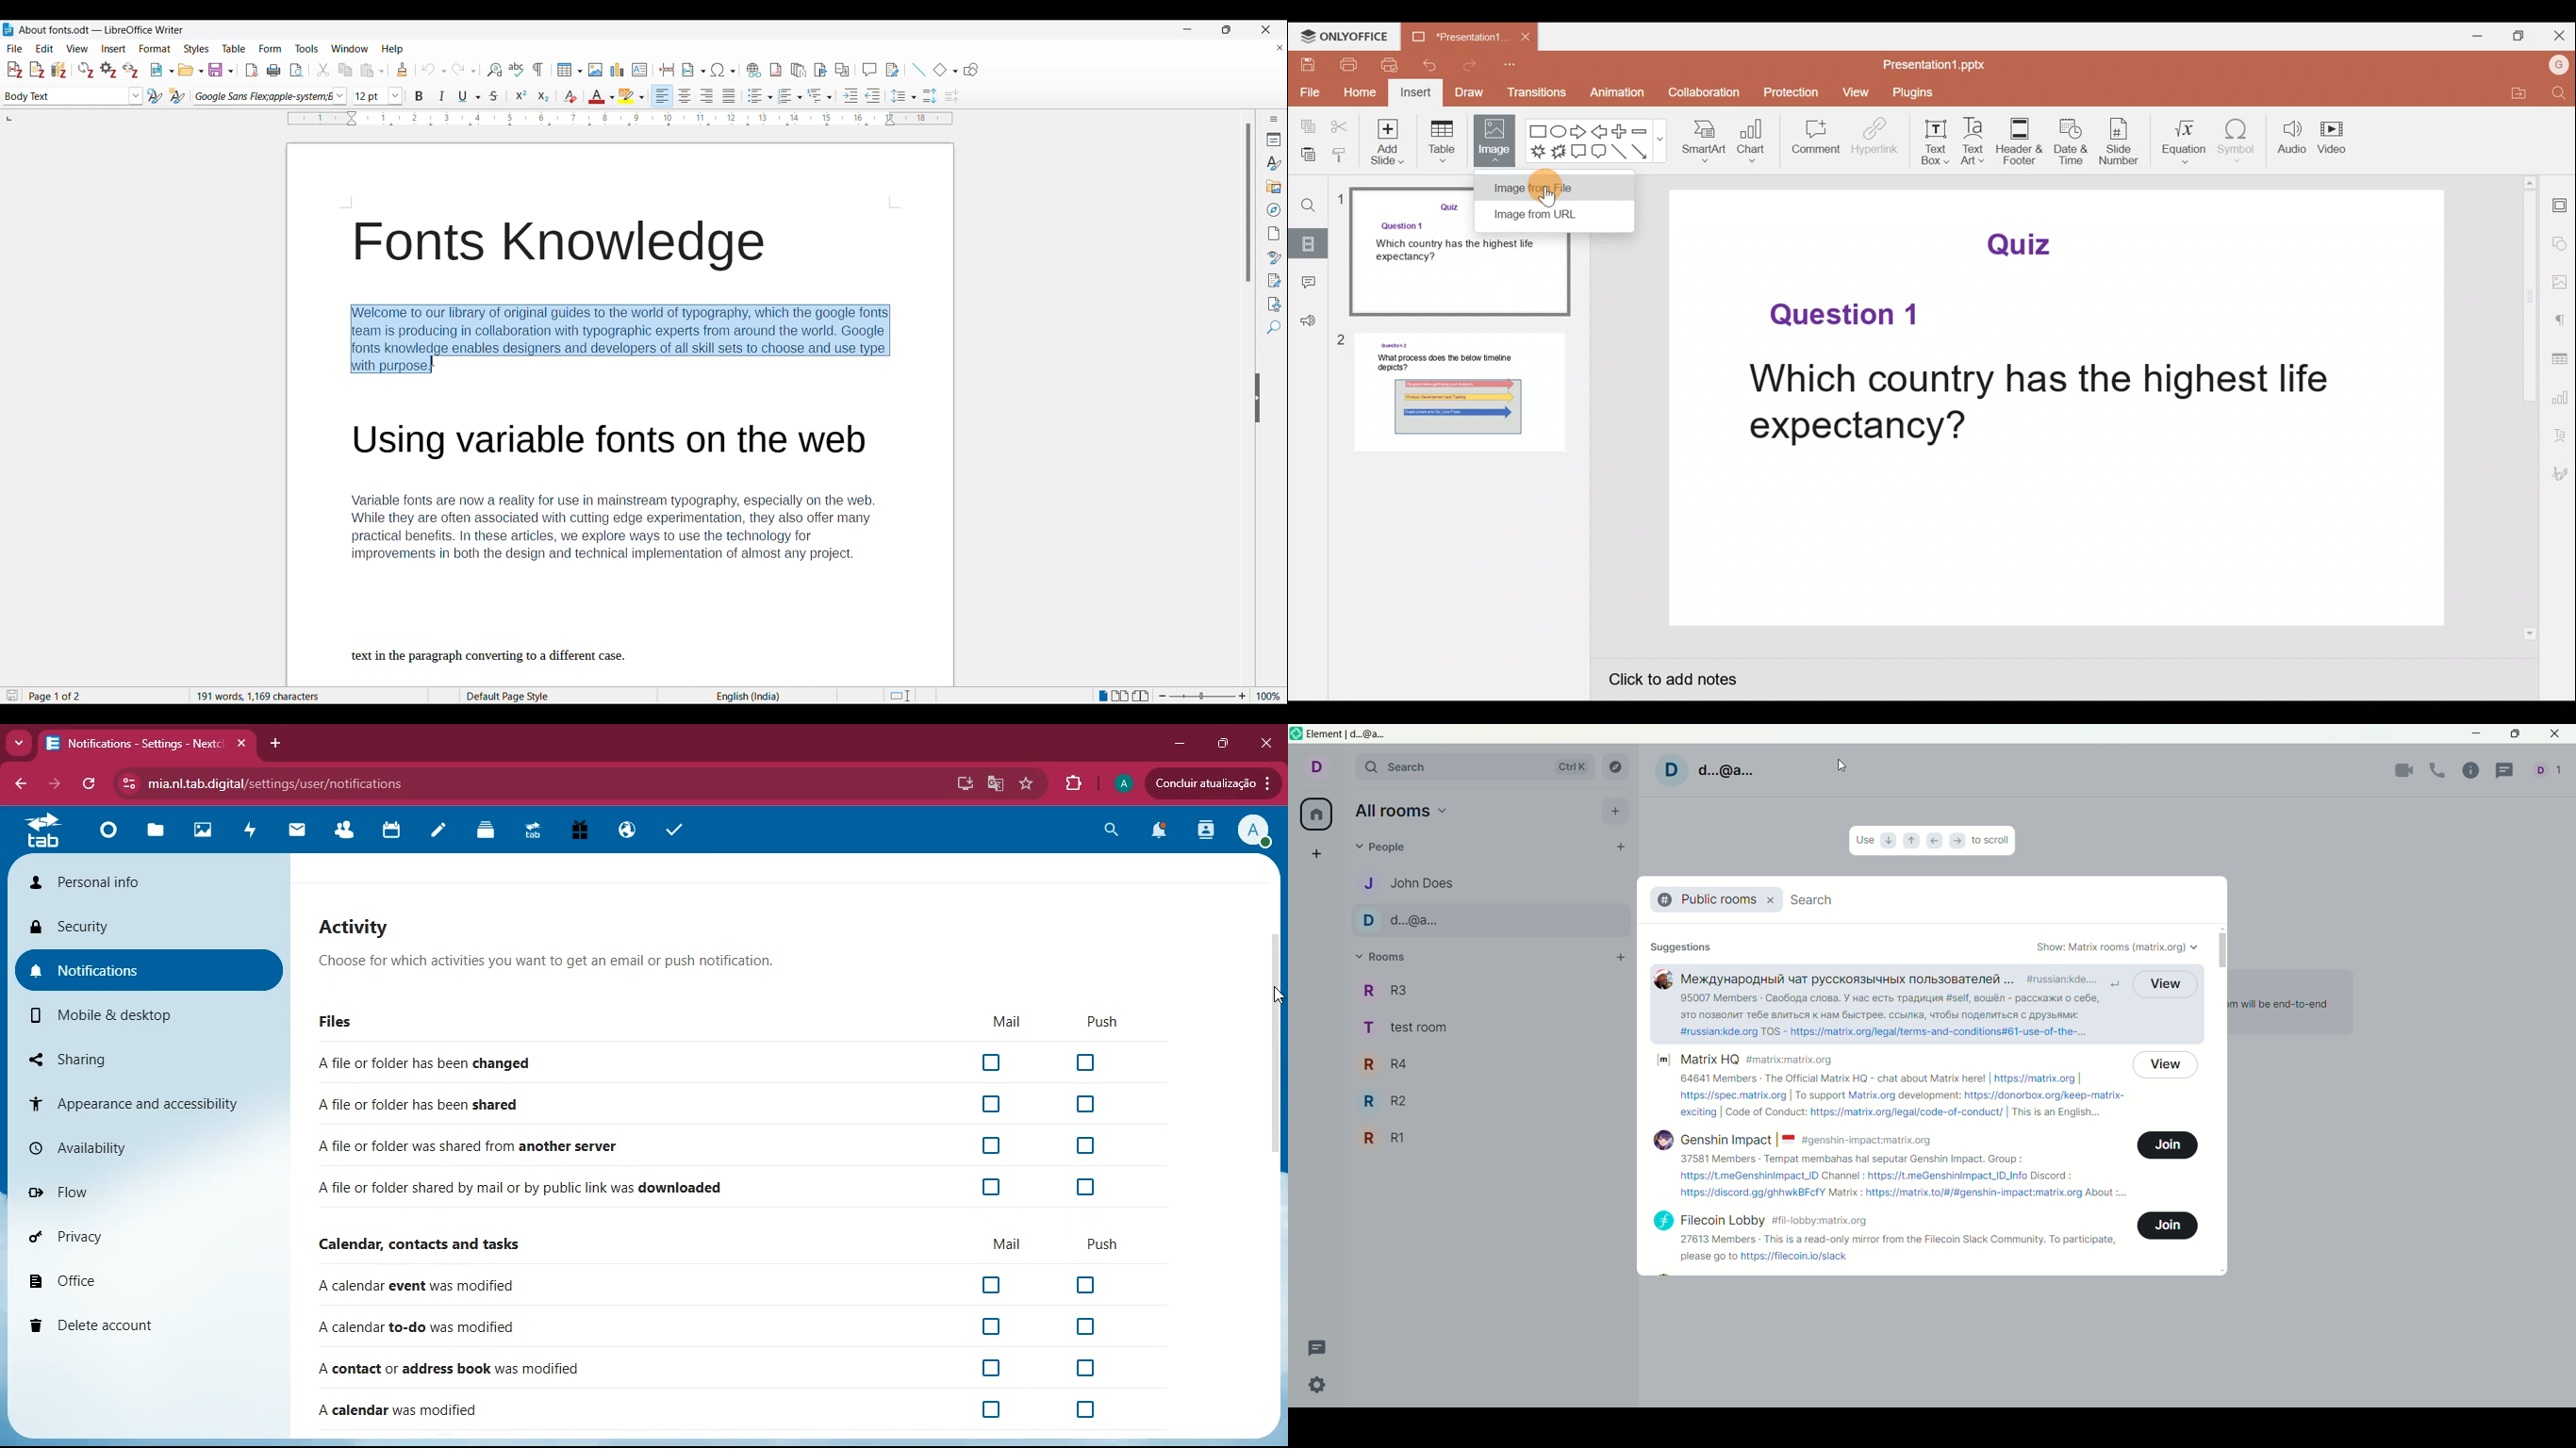 Image resolution: width=2576 pixels, height=1456 pixels. I want to click on Justified alignment, so click(729, 96).